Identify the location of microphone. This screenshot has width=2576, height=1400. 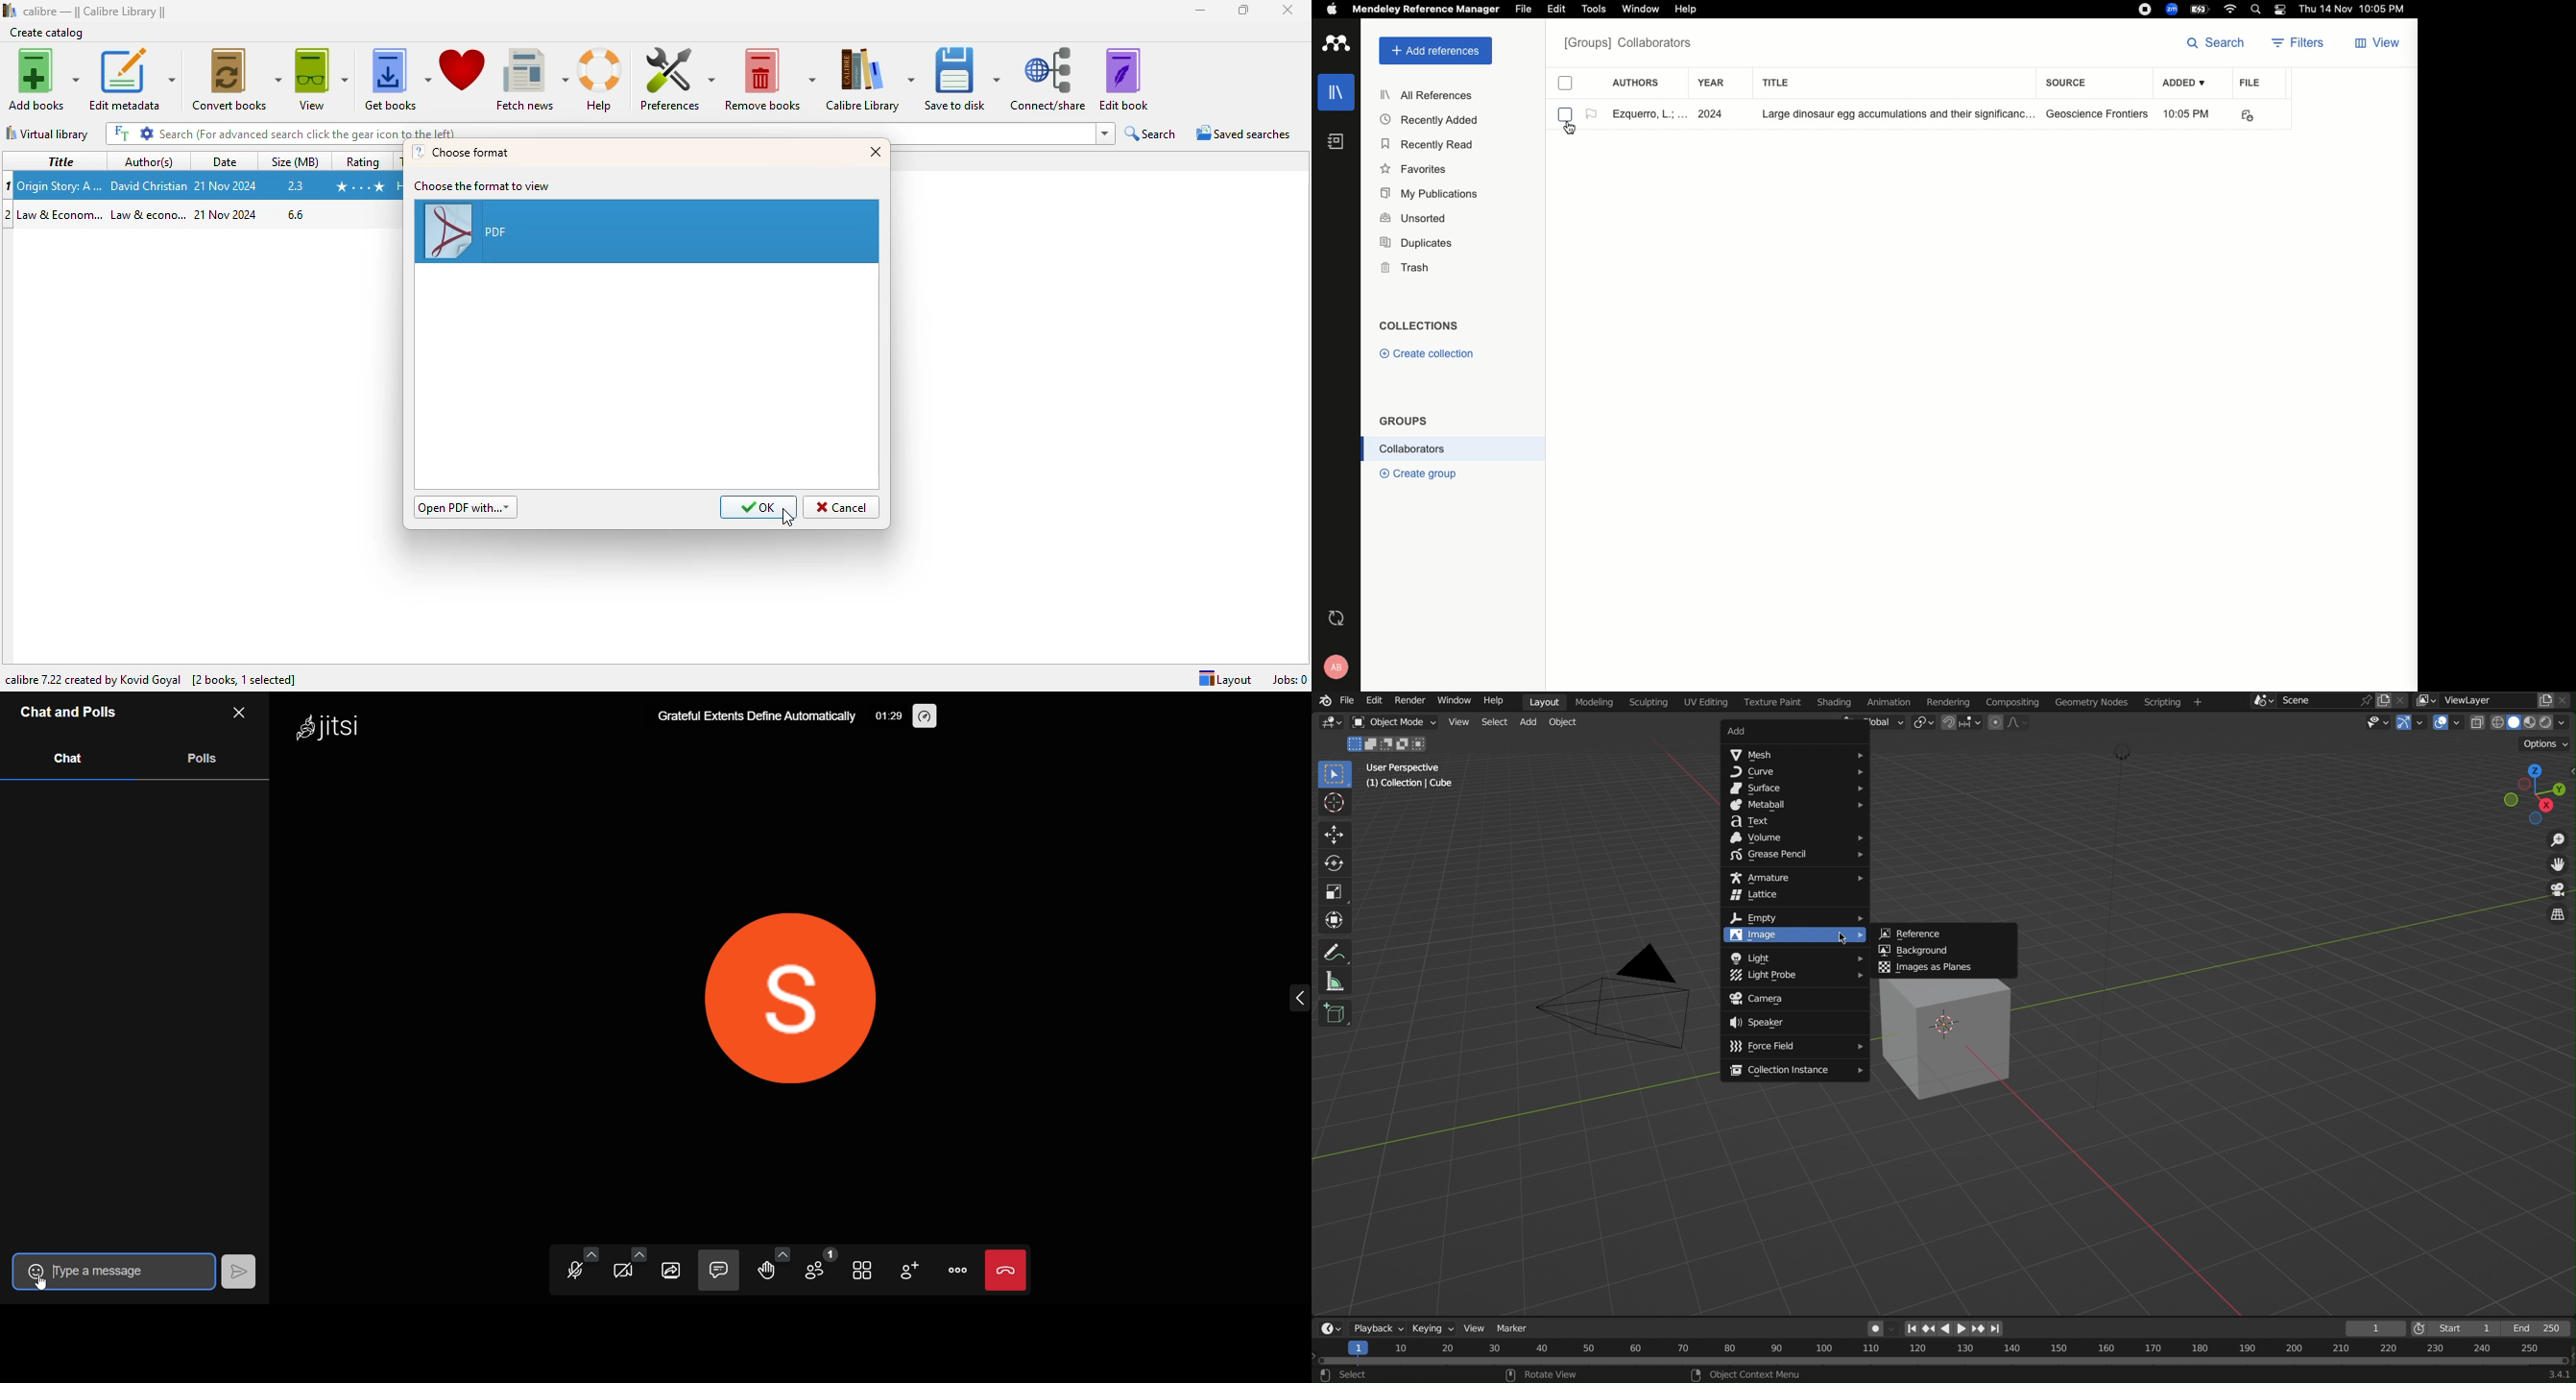
(577, 1272).